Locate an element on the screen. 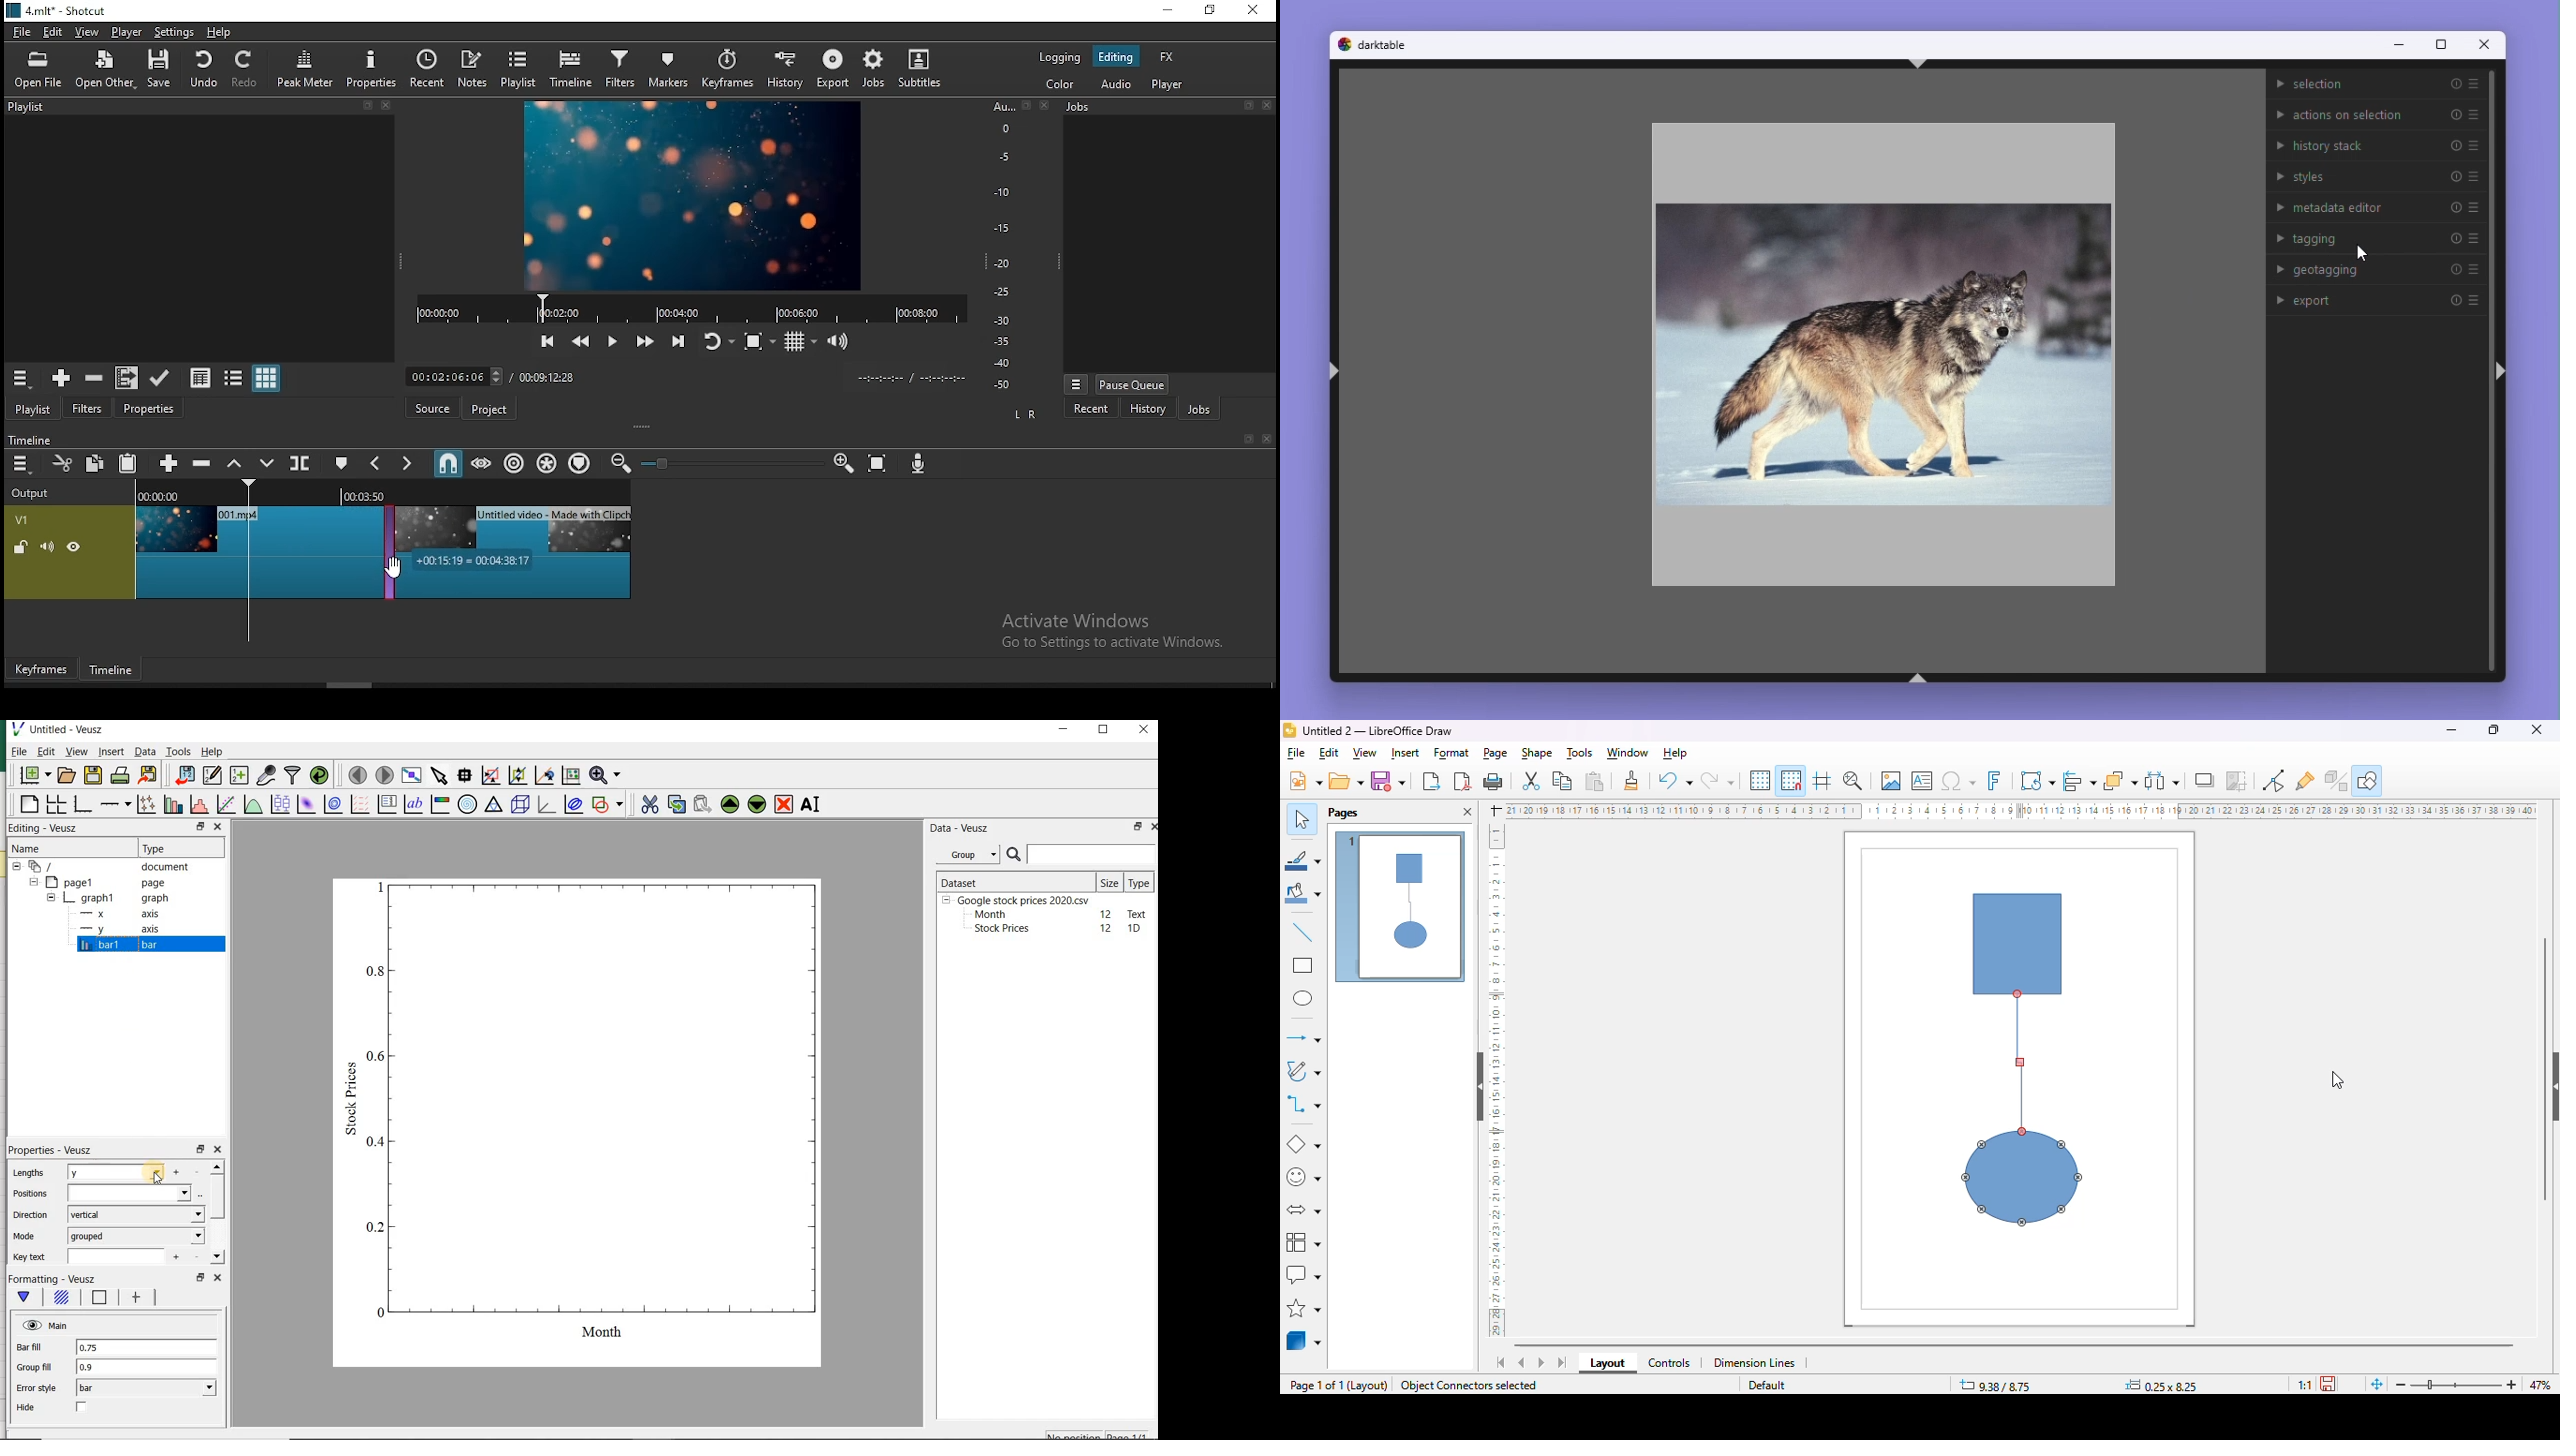  ripple all tracks is located at coordinates (548, 464).